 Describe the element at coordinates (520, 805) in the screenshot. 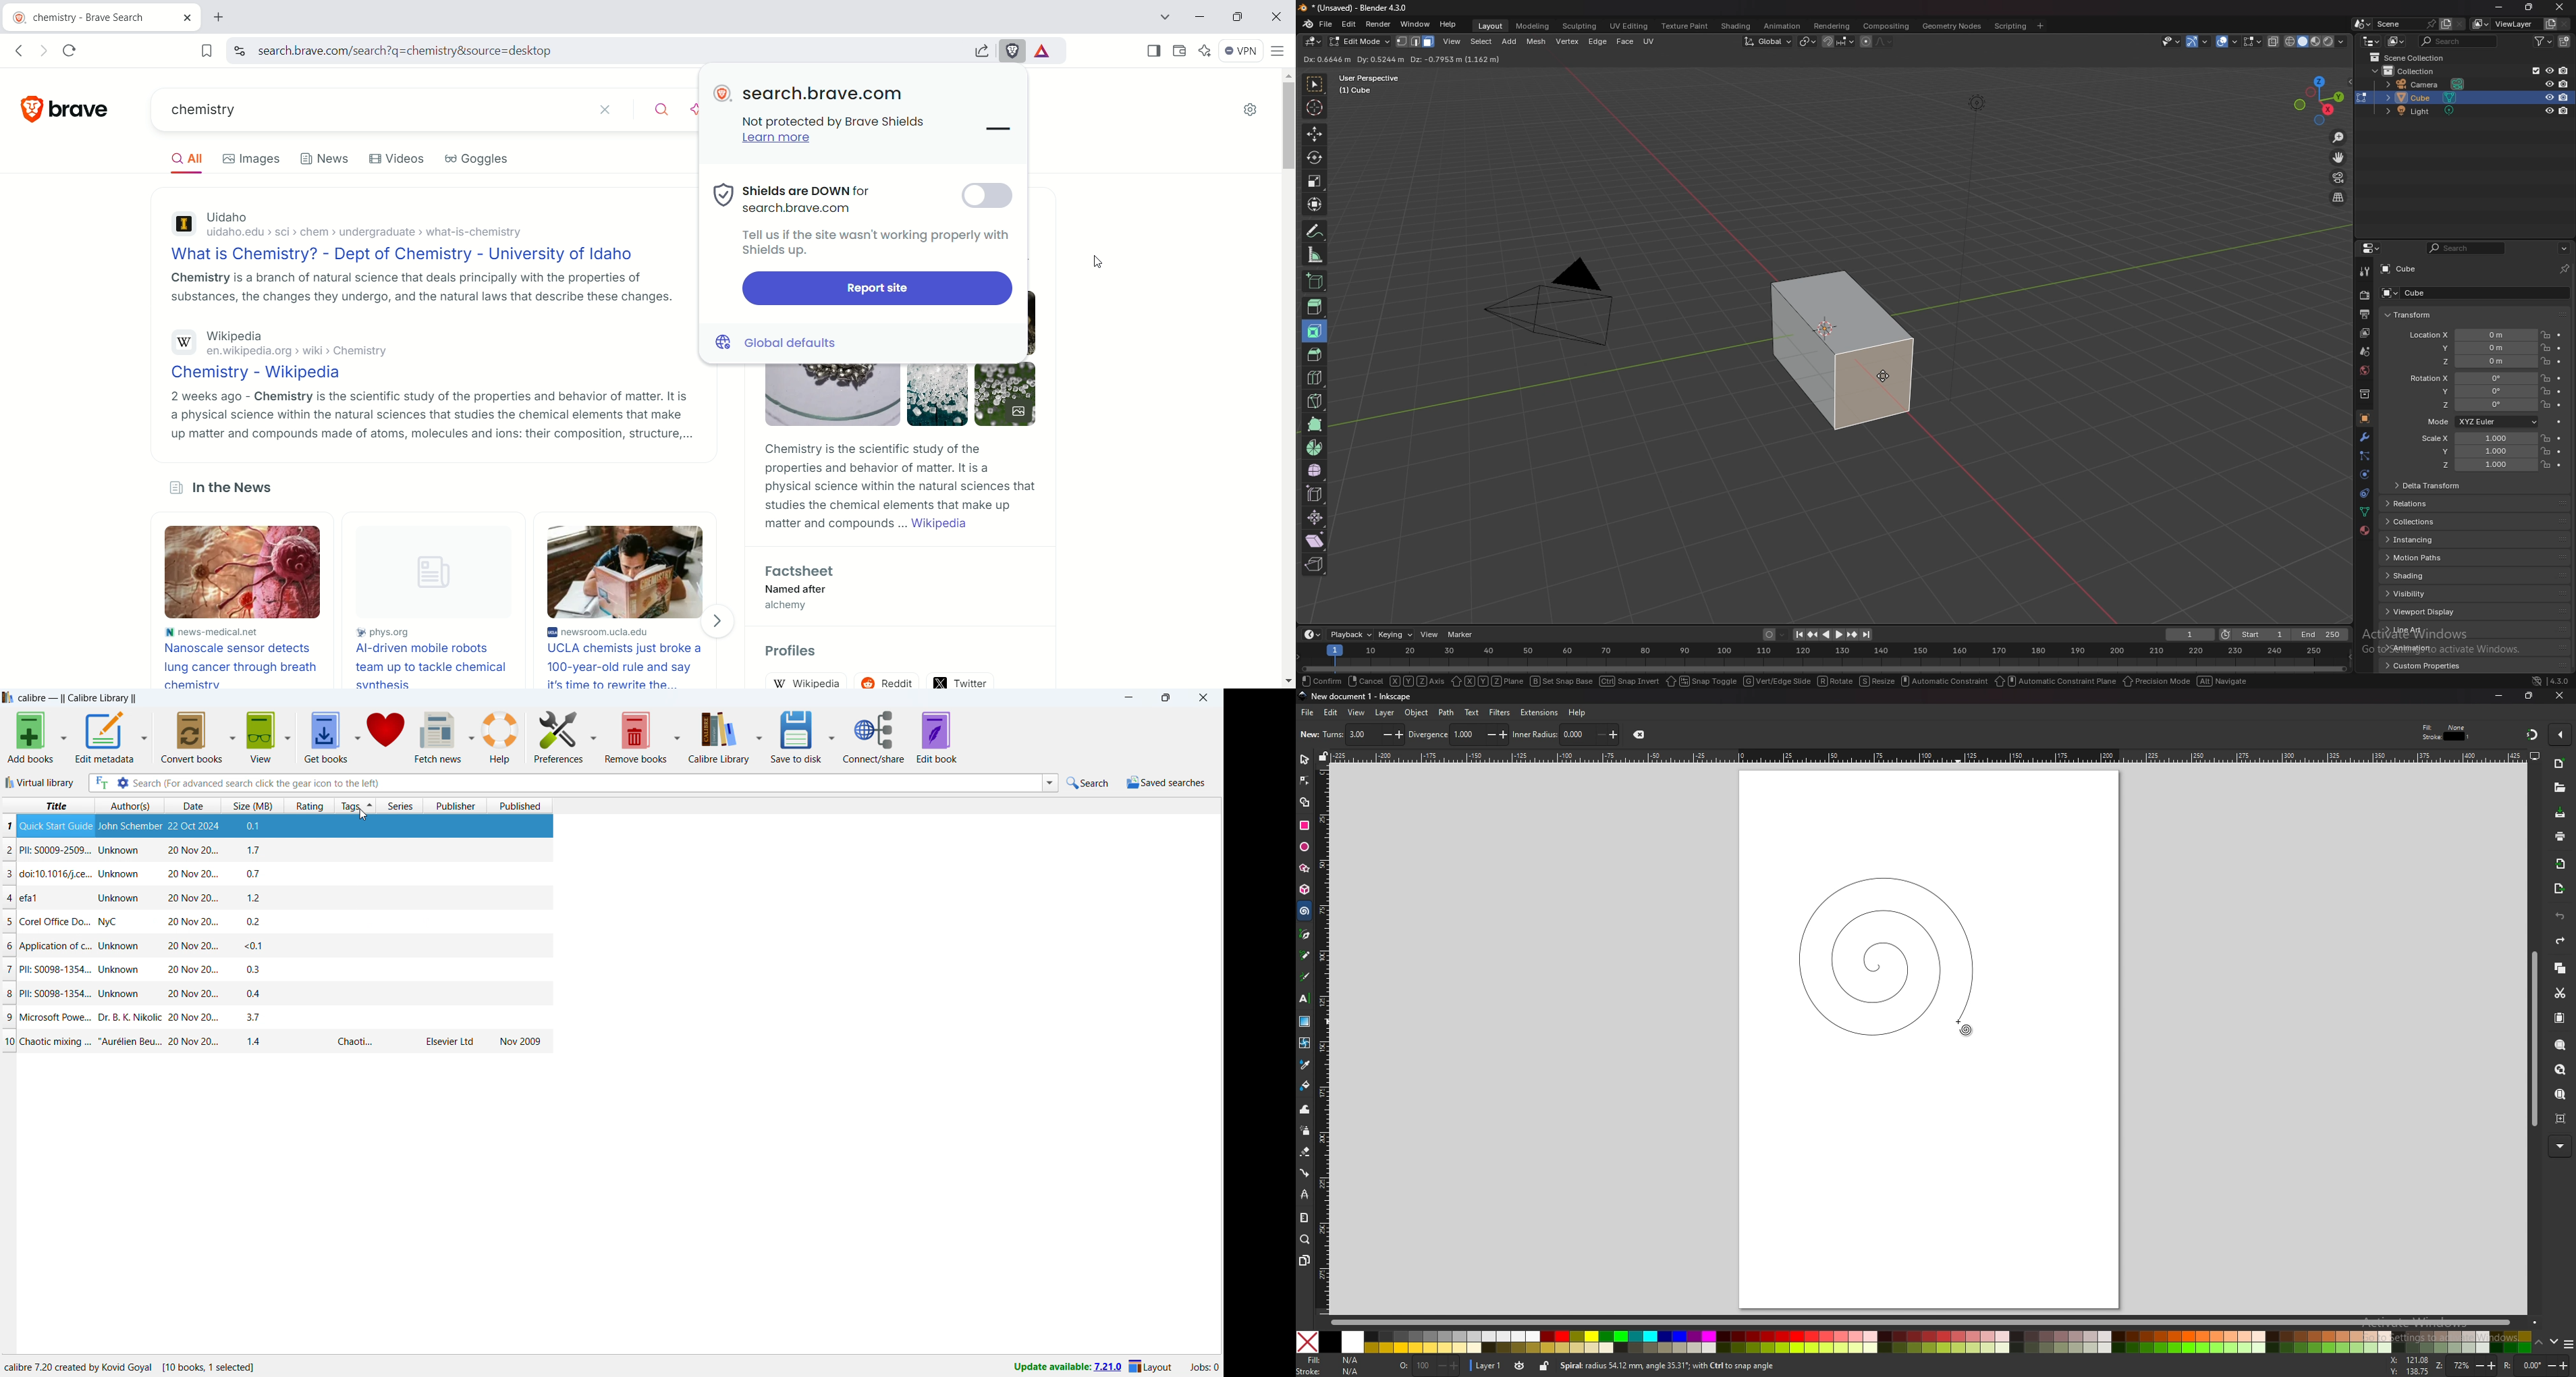

I see `sort by published` at that location.